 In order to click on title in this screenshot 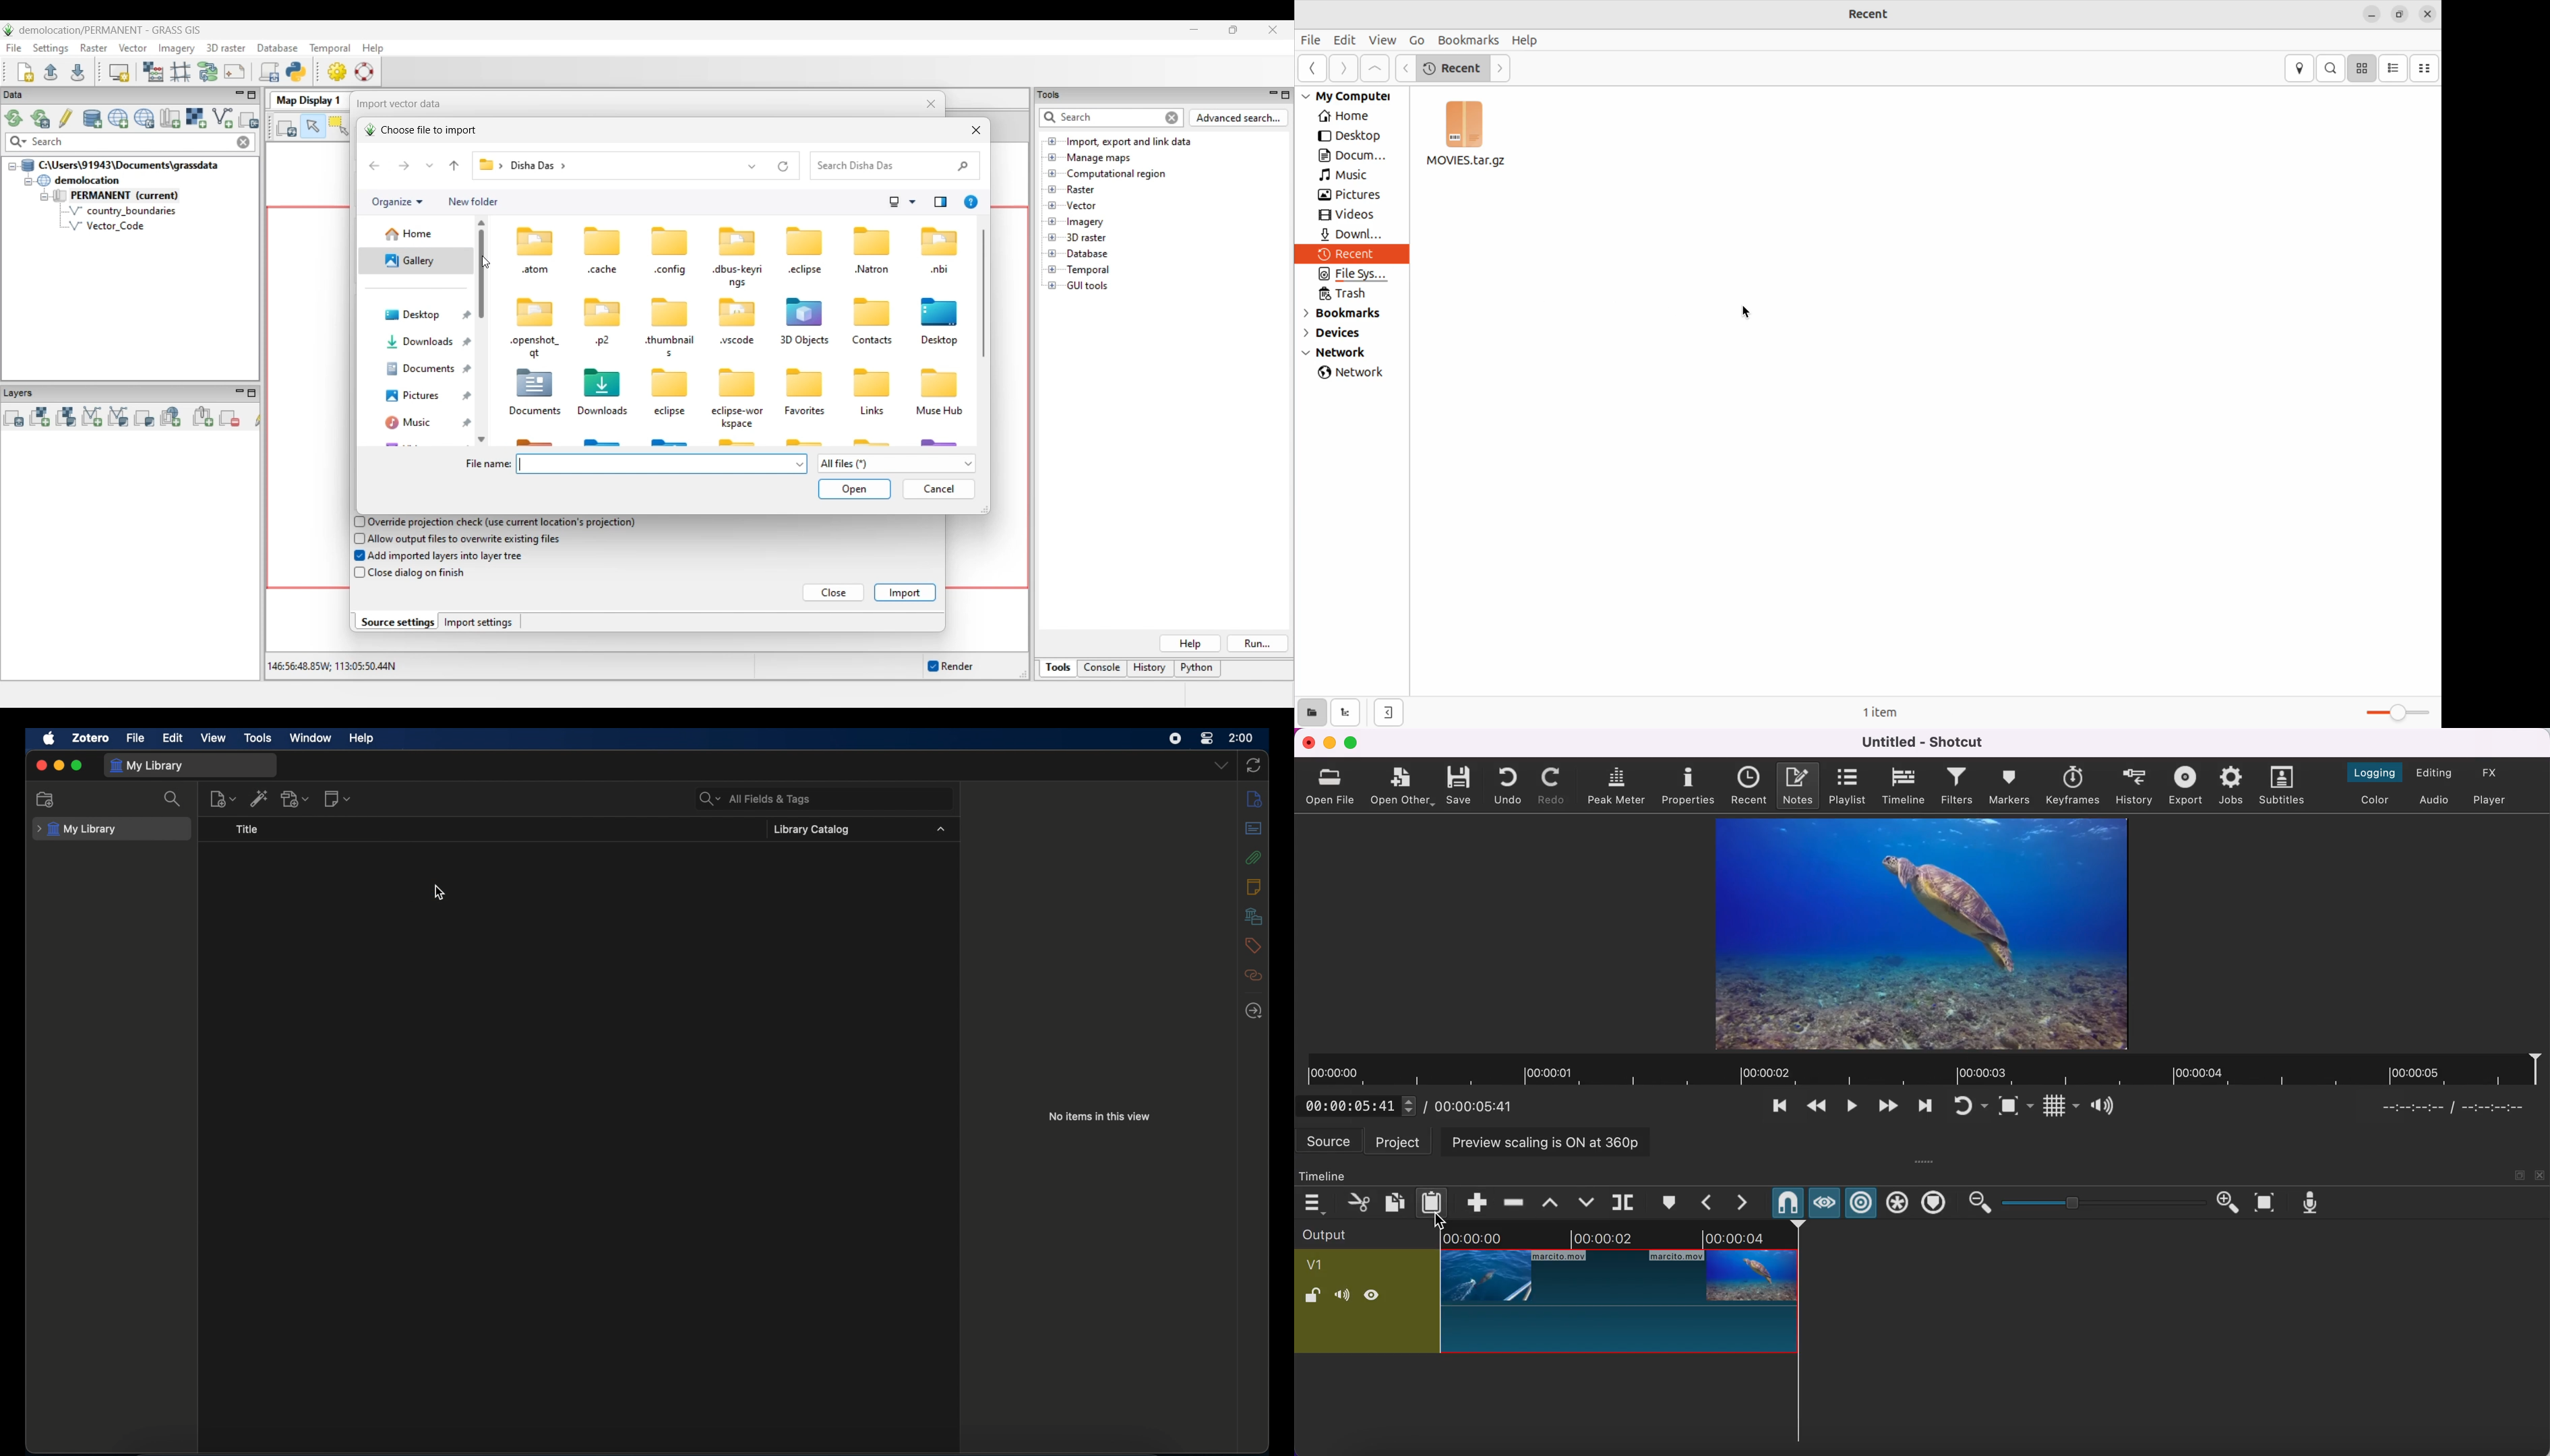, I will do `click(247, 830)`.